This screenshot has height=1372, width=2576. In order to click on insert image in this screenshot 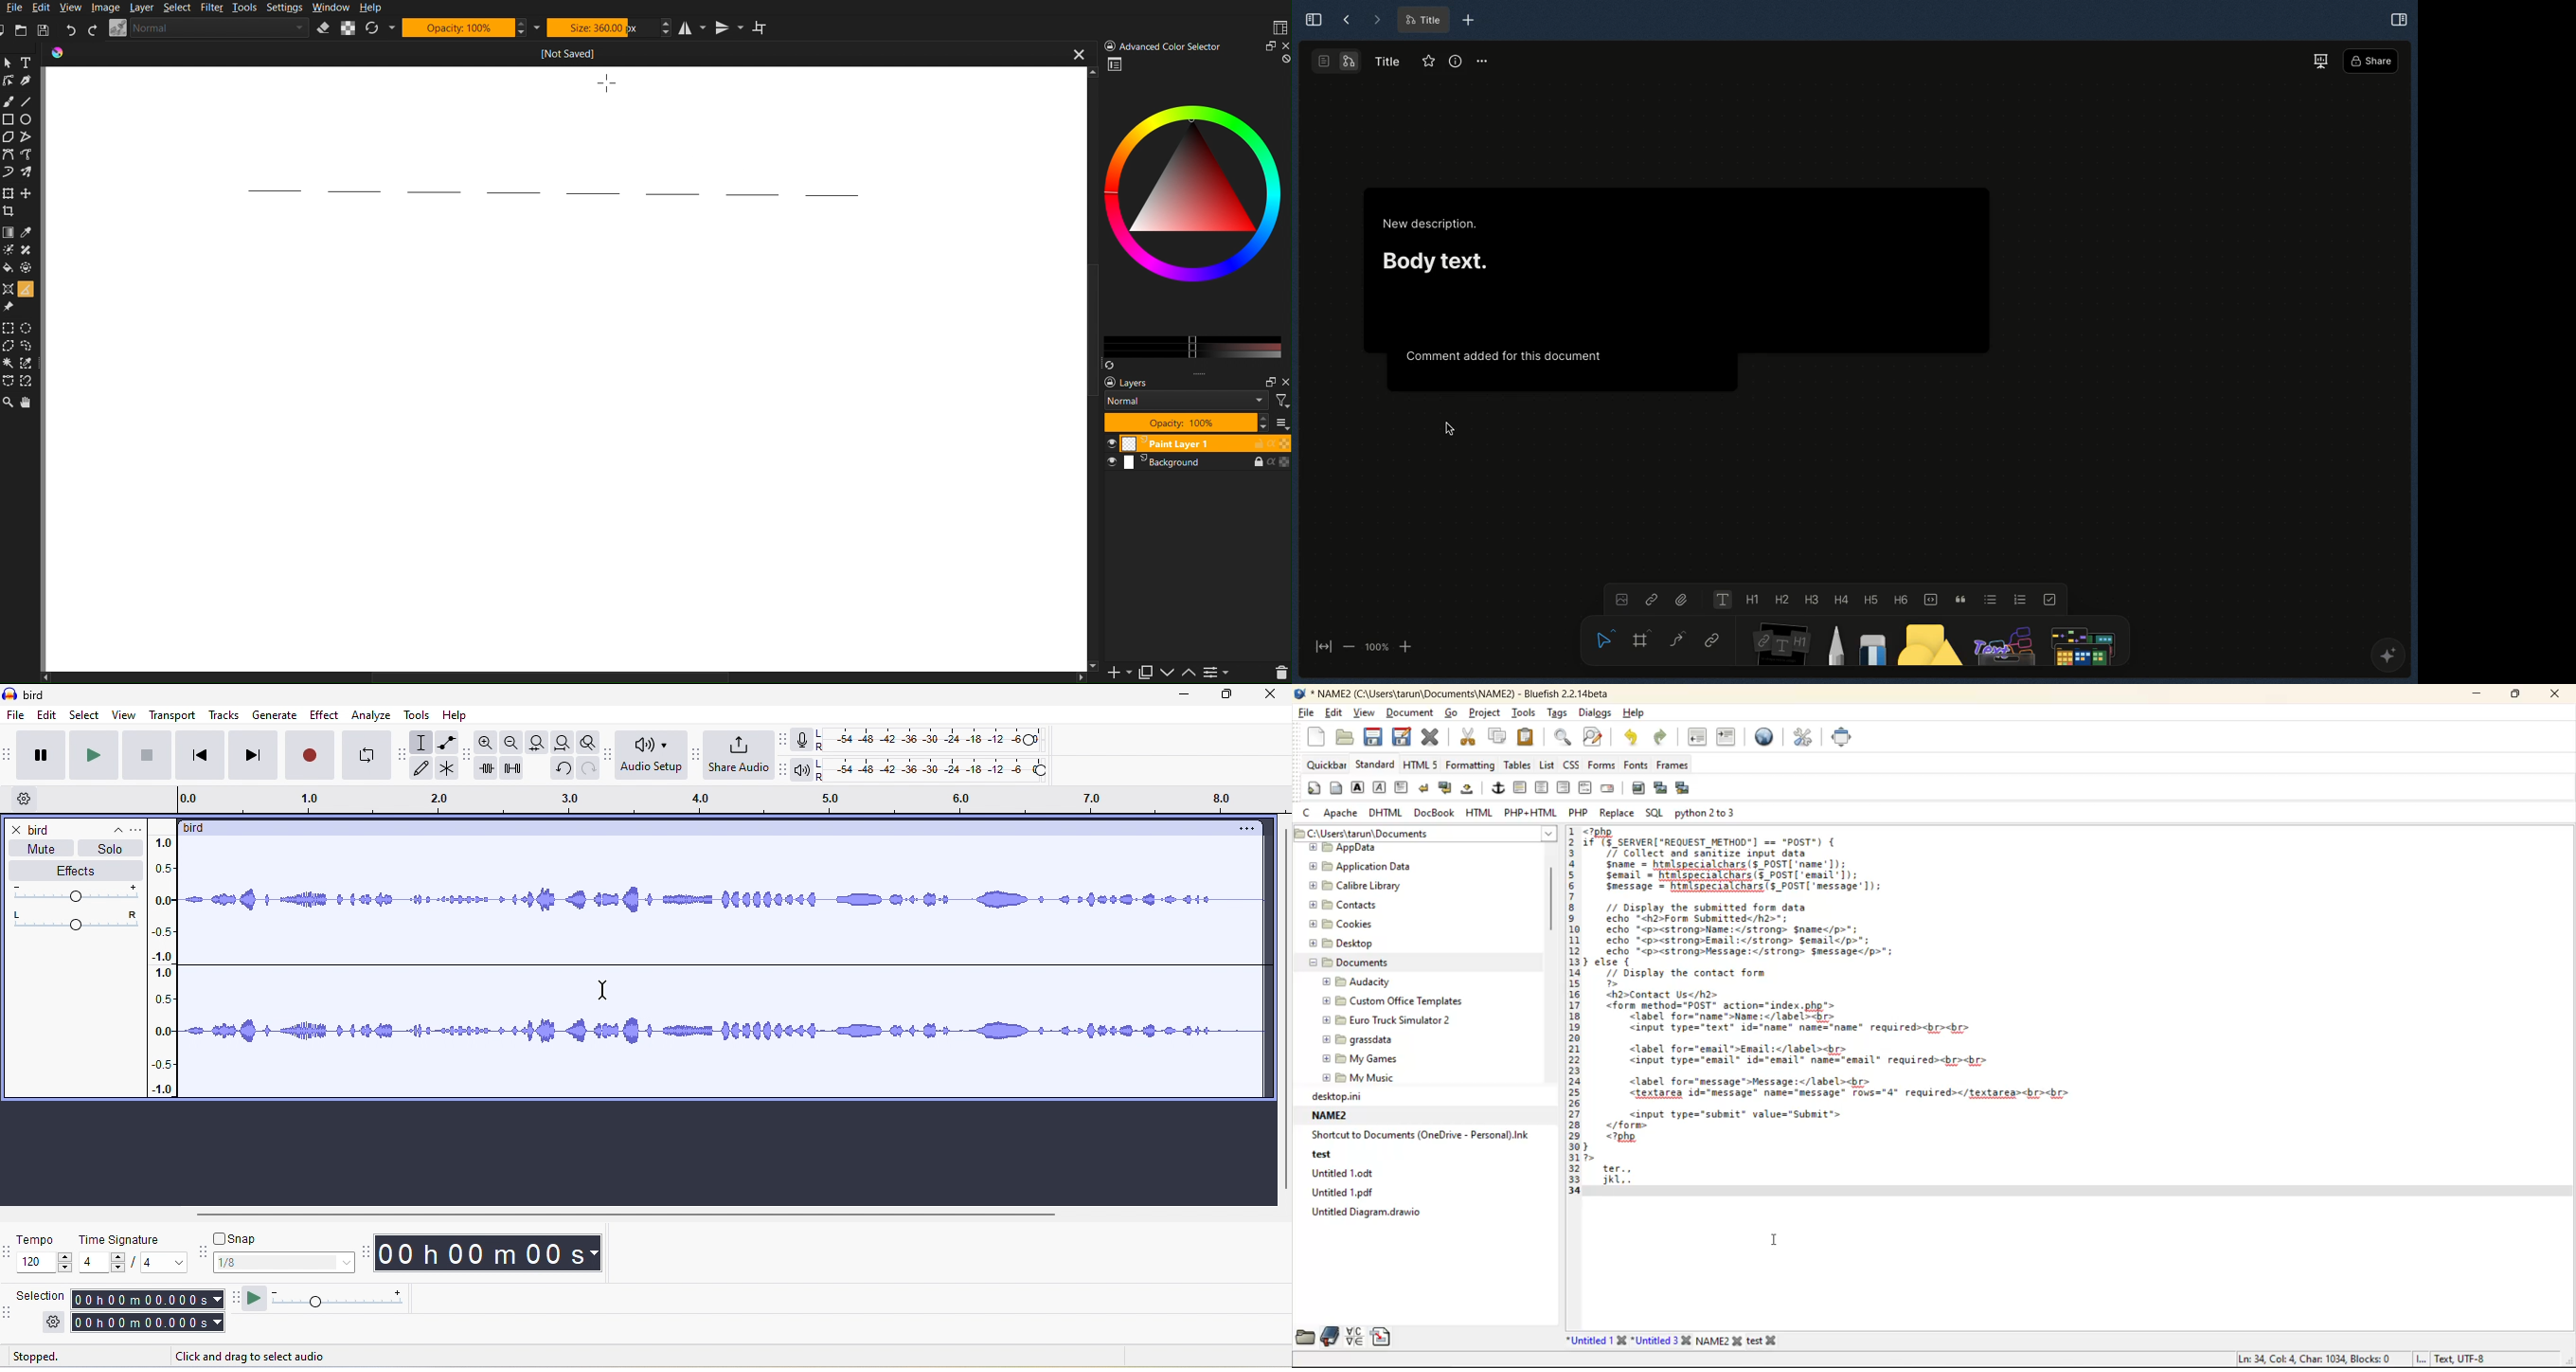, I will do `click(1642, 789)`.